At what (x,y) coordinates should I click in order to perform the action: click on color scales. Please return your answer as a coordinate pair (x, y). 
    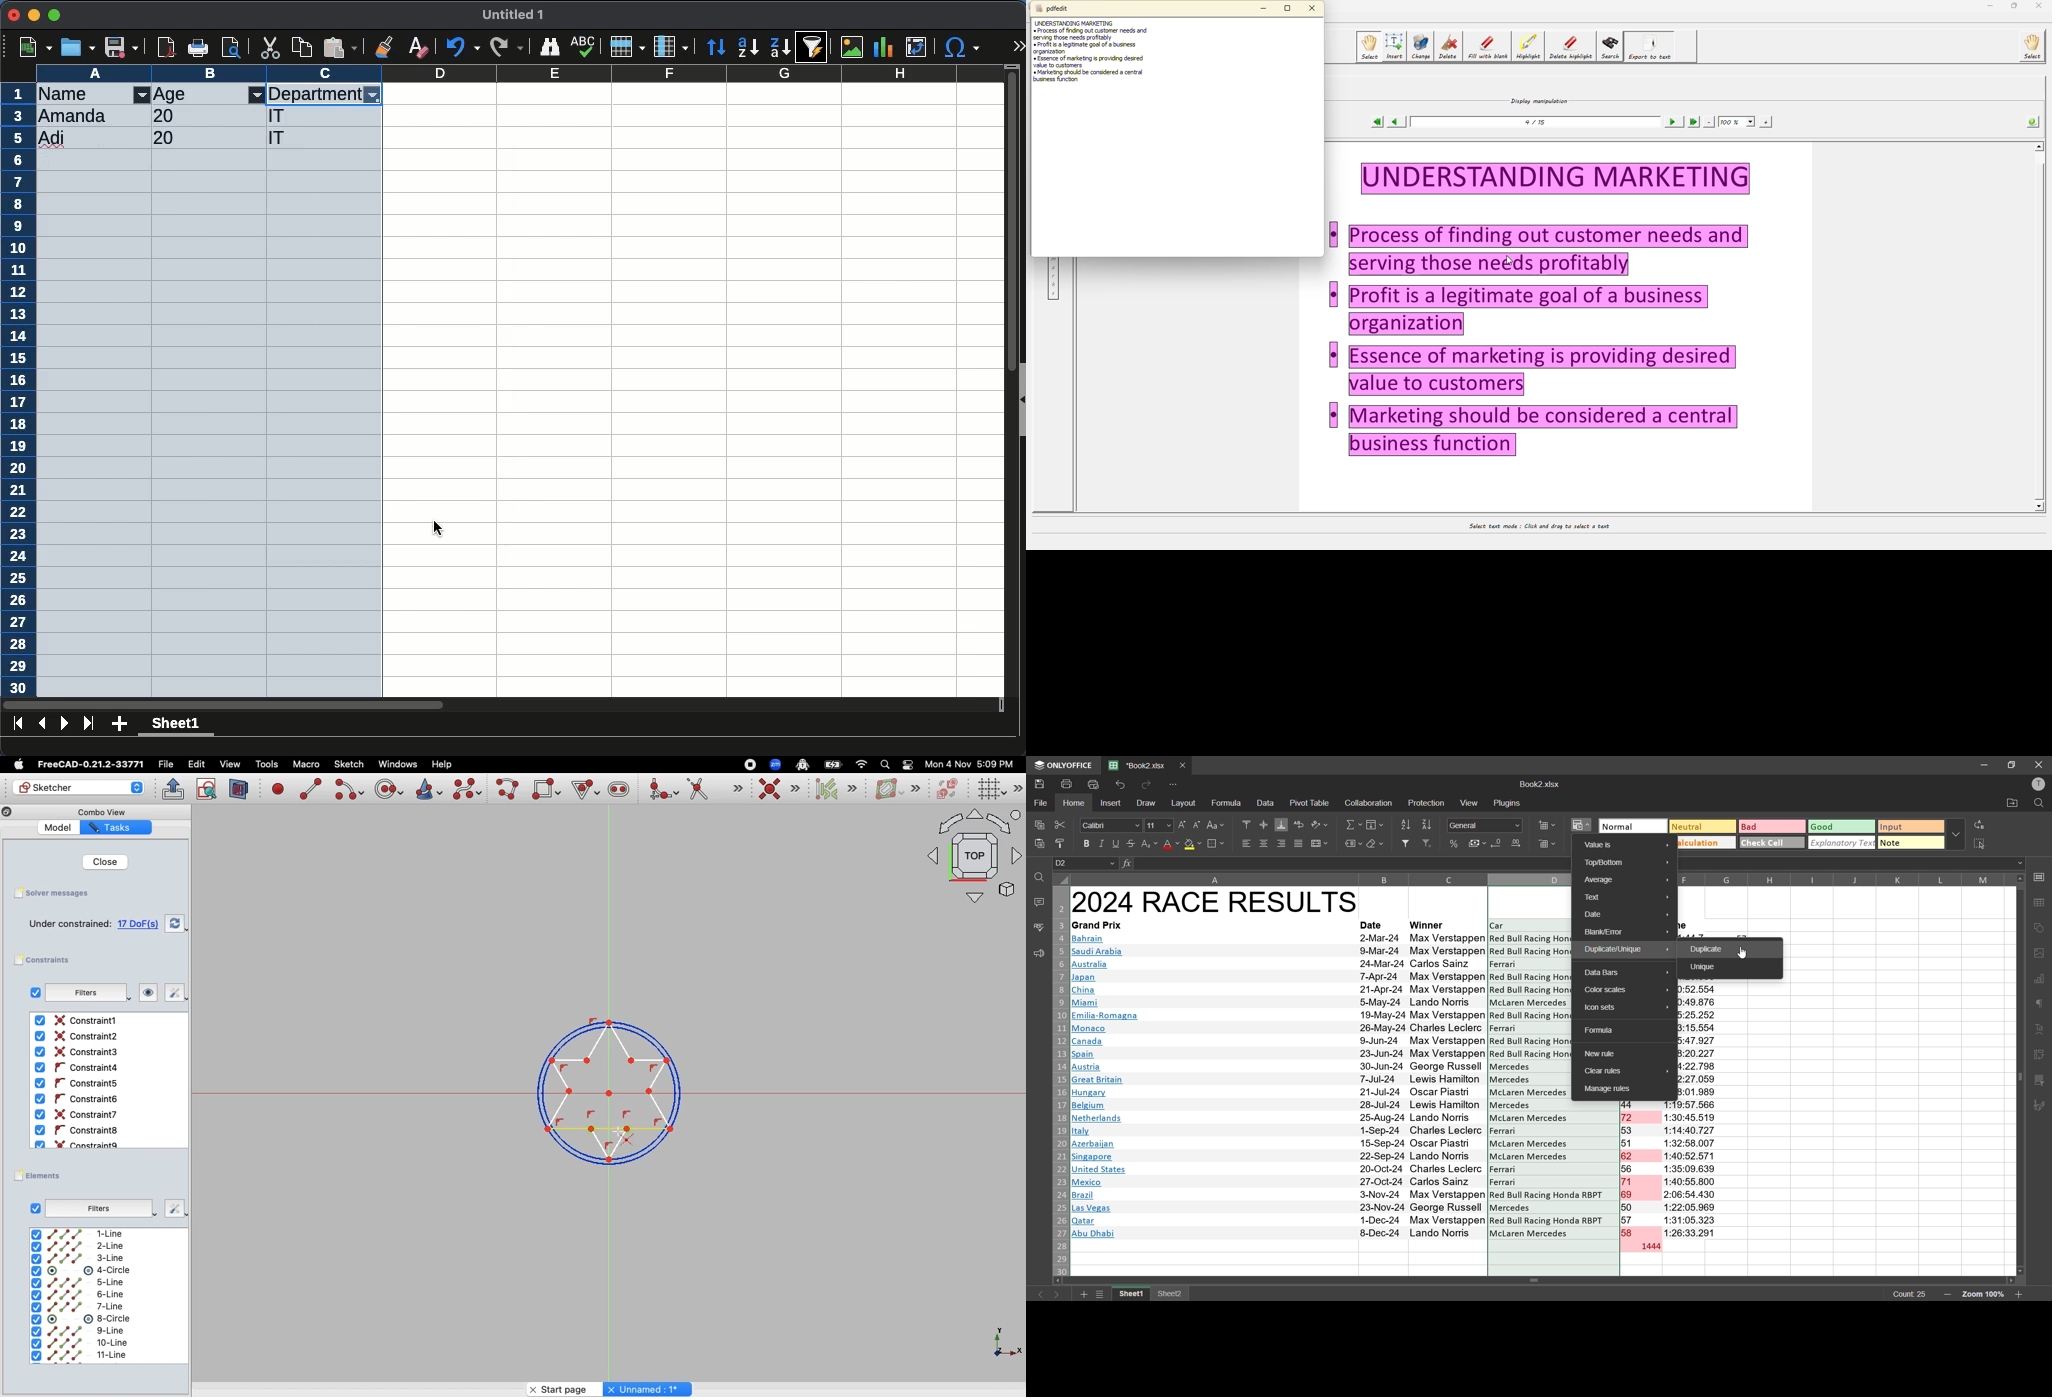
    Looking at the image, I should click on (1624, 990).